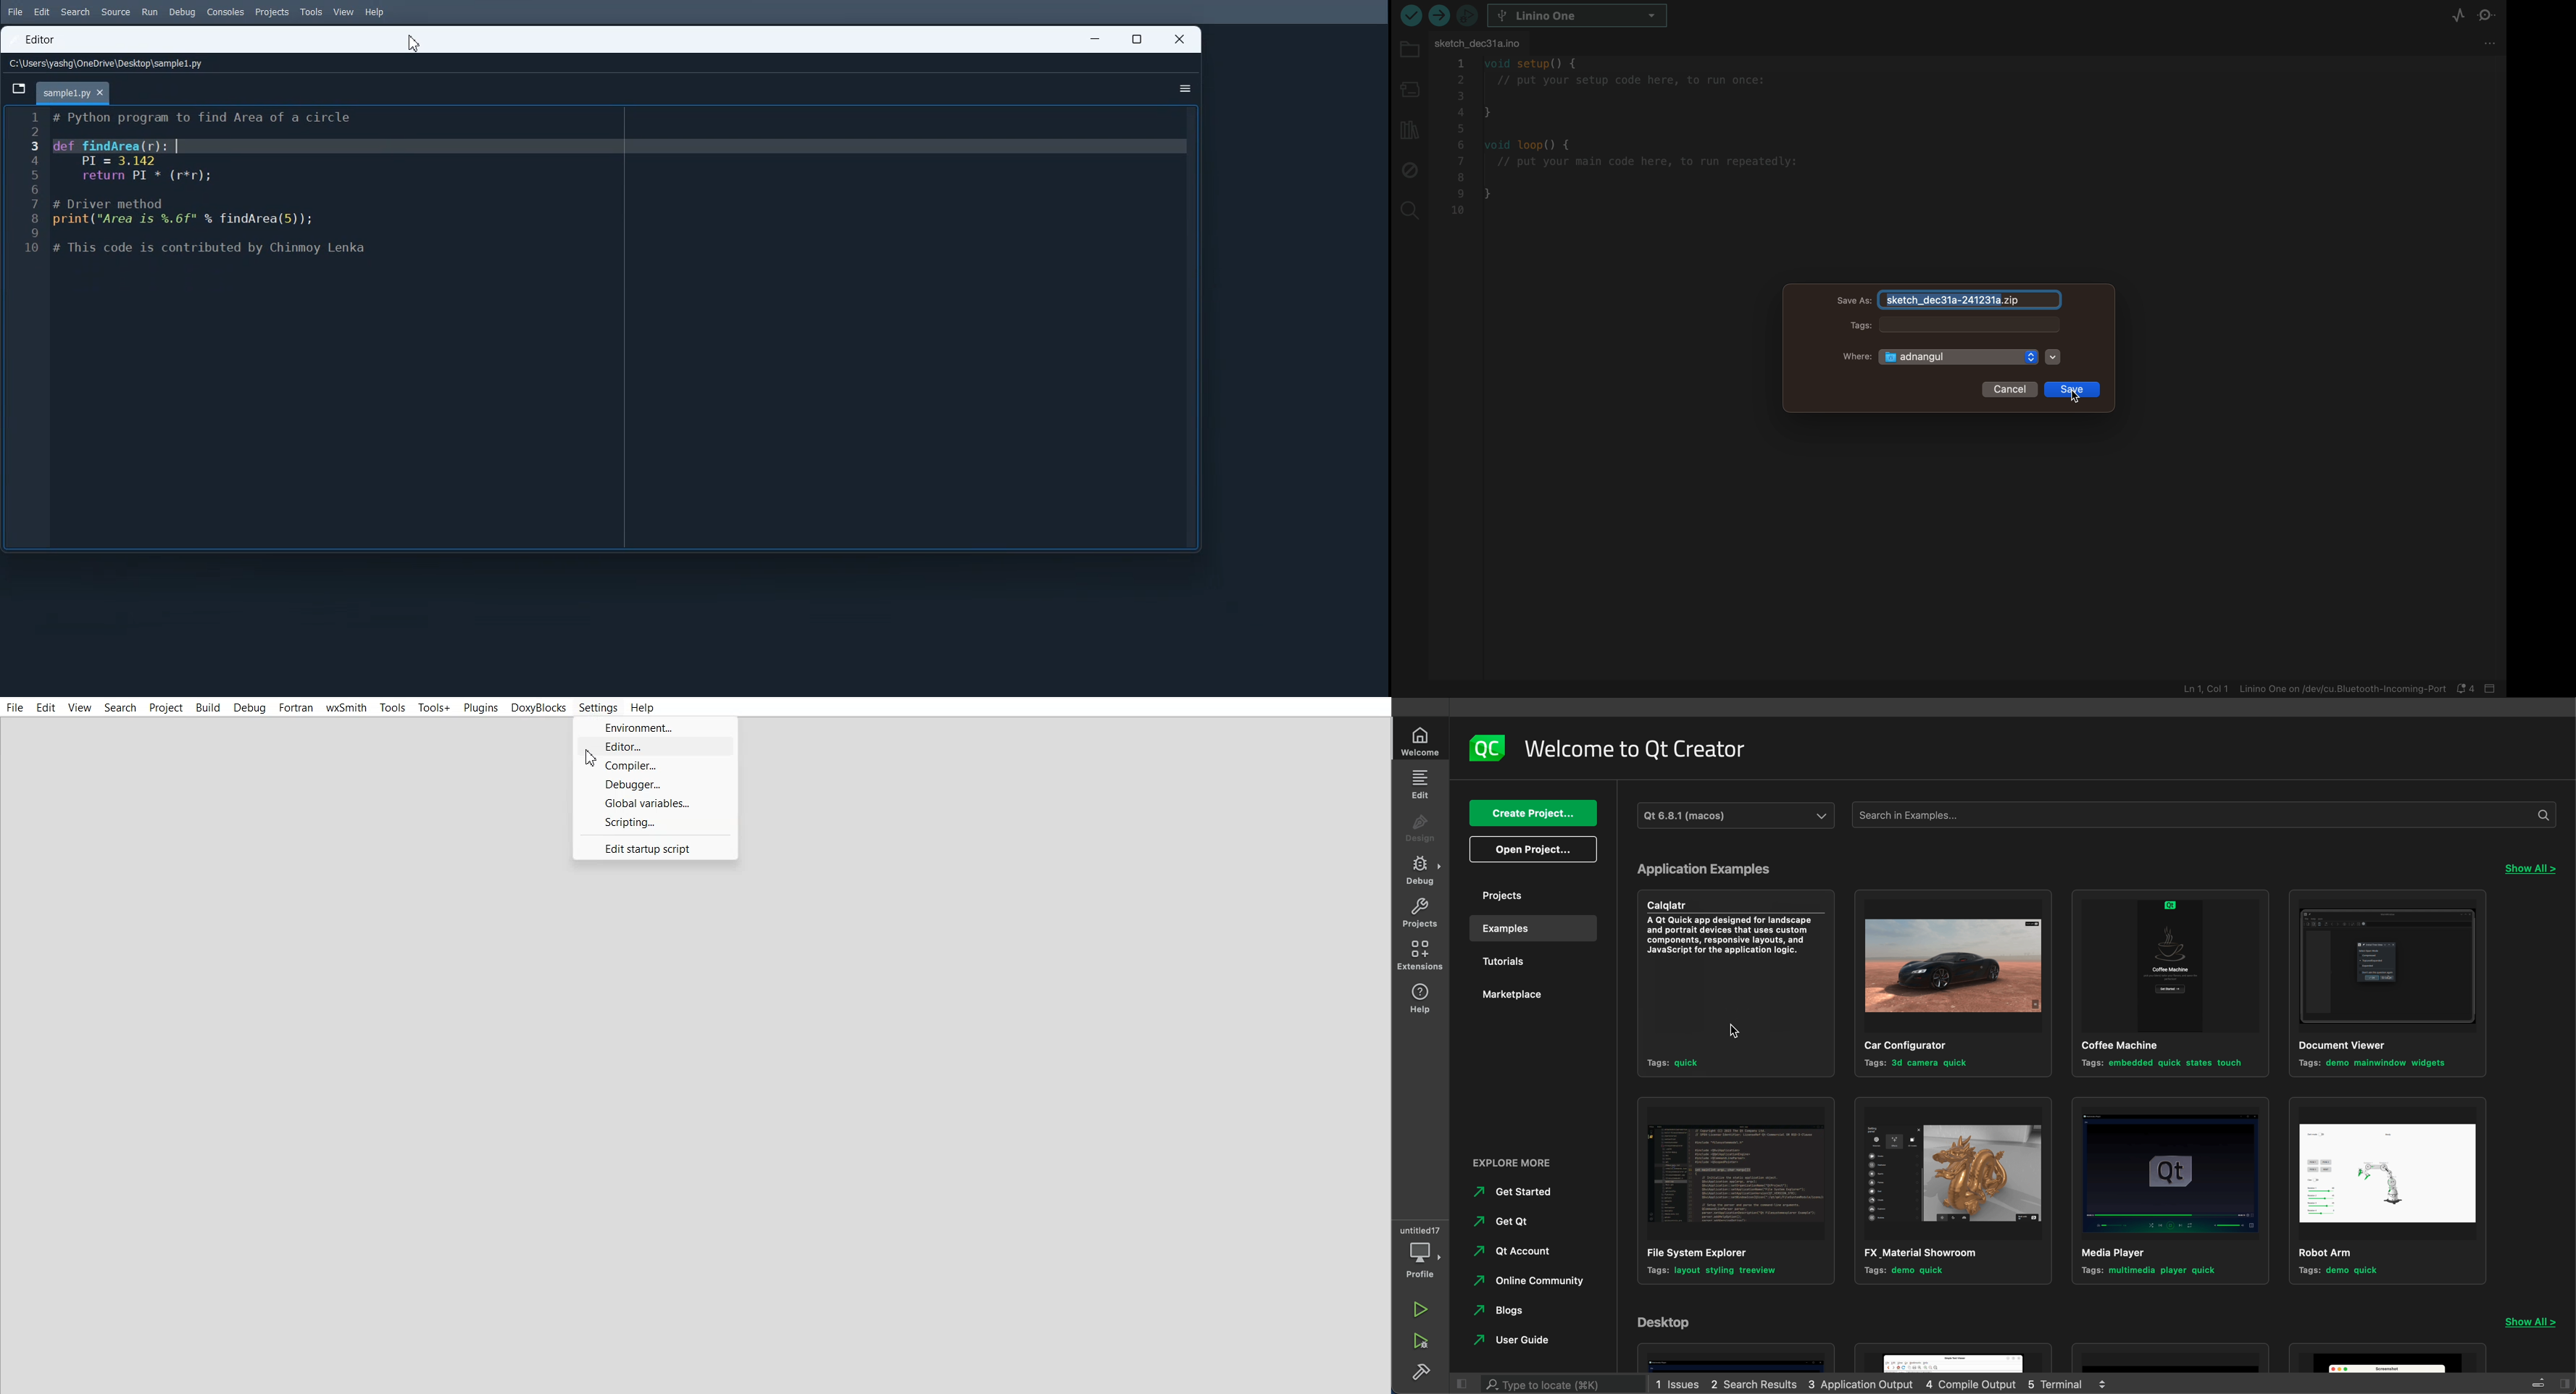 This screenshot has height=1400, width=2576. What do you see at coordinates (312, 12) in the screenshot?
I see `Tools` at bounding box center [312, 12].